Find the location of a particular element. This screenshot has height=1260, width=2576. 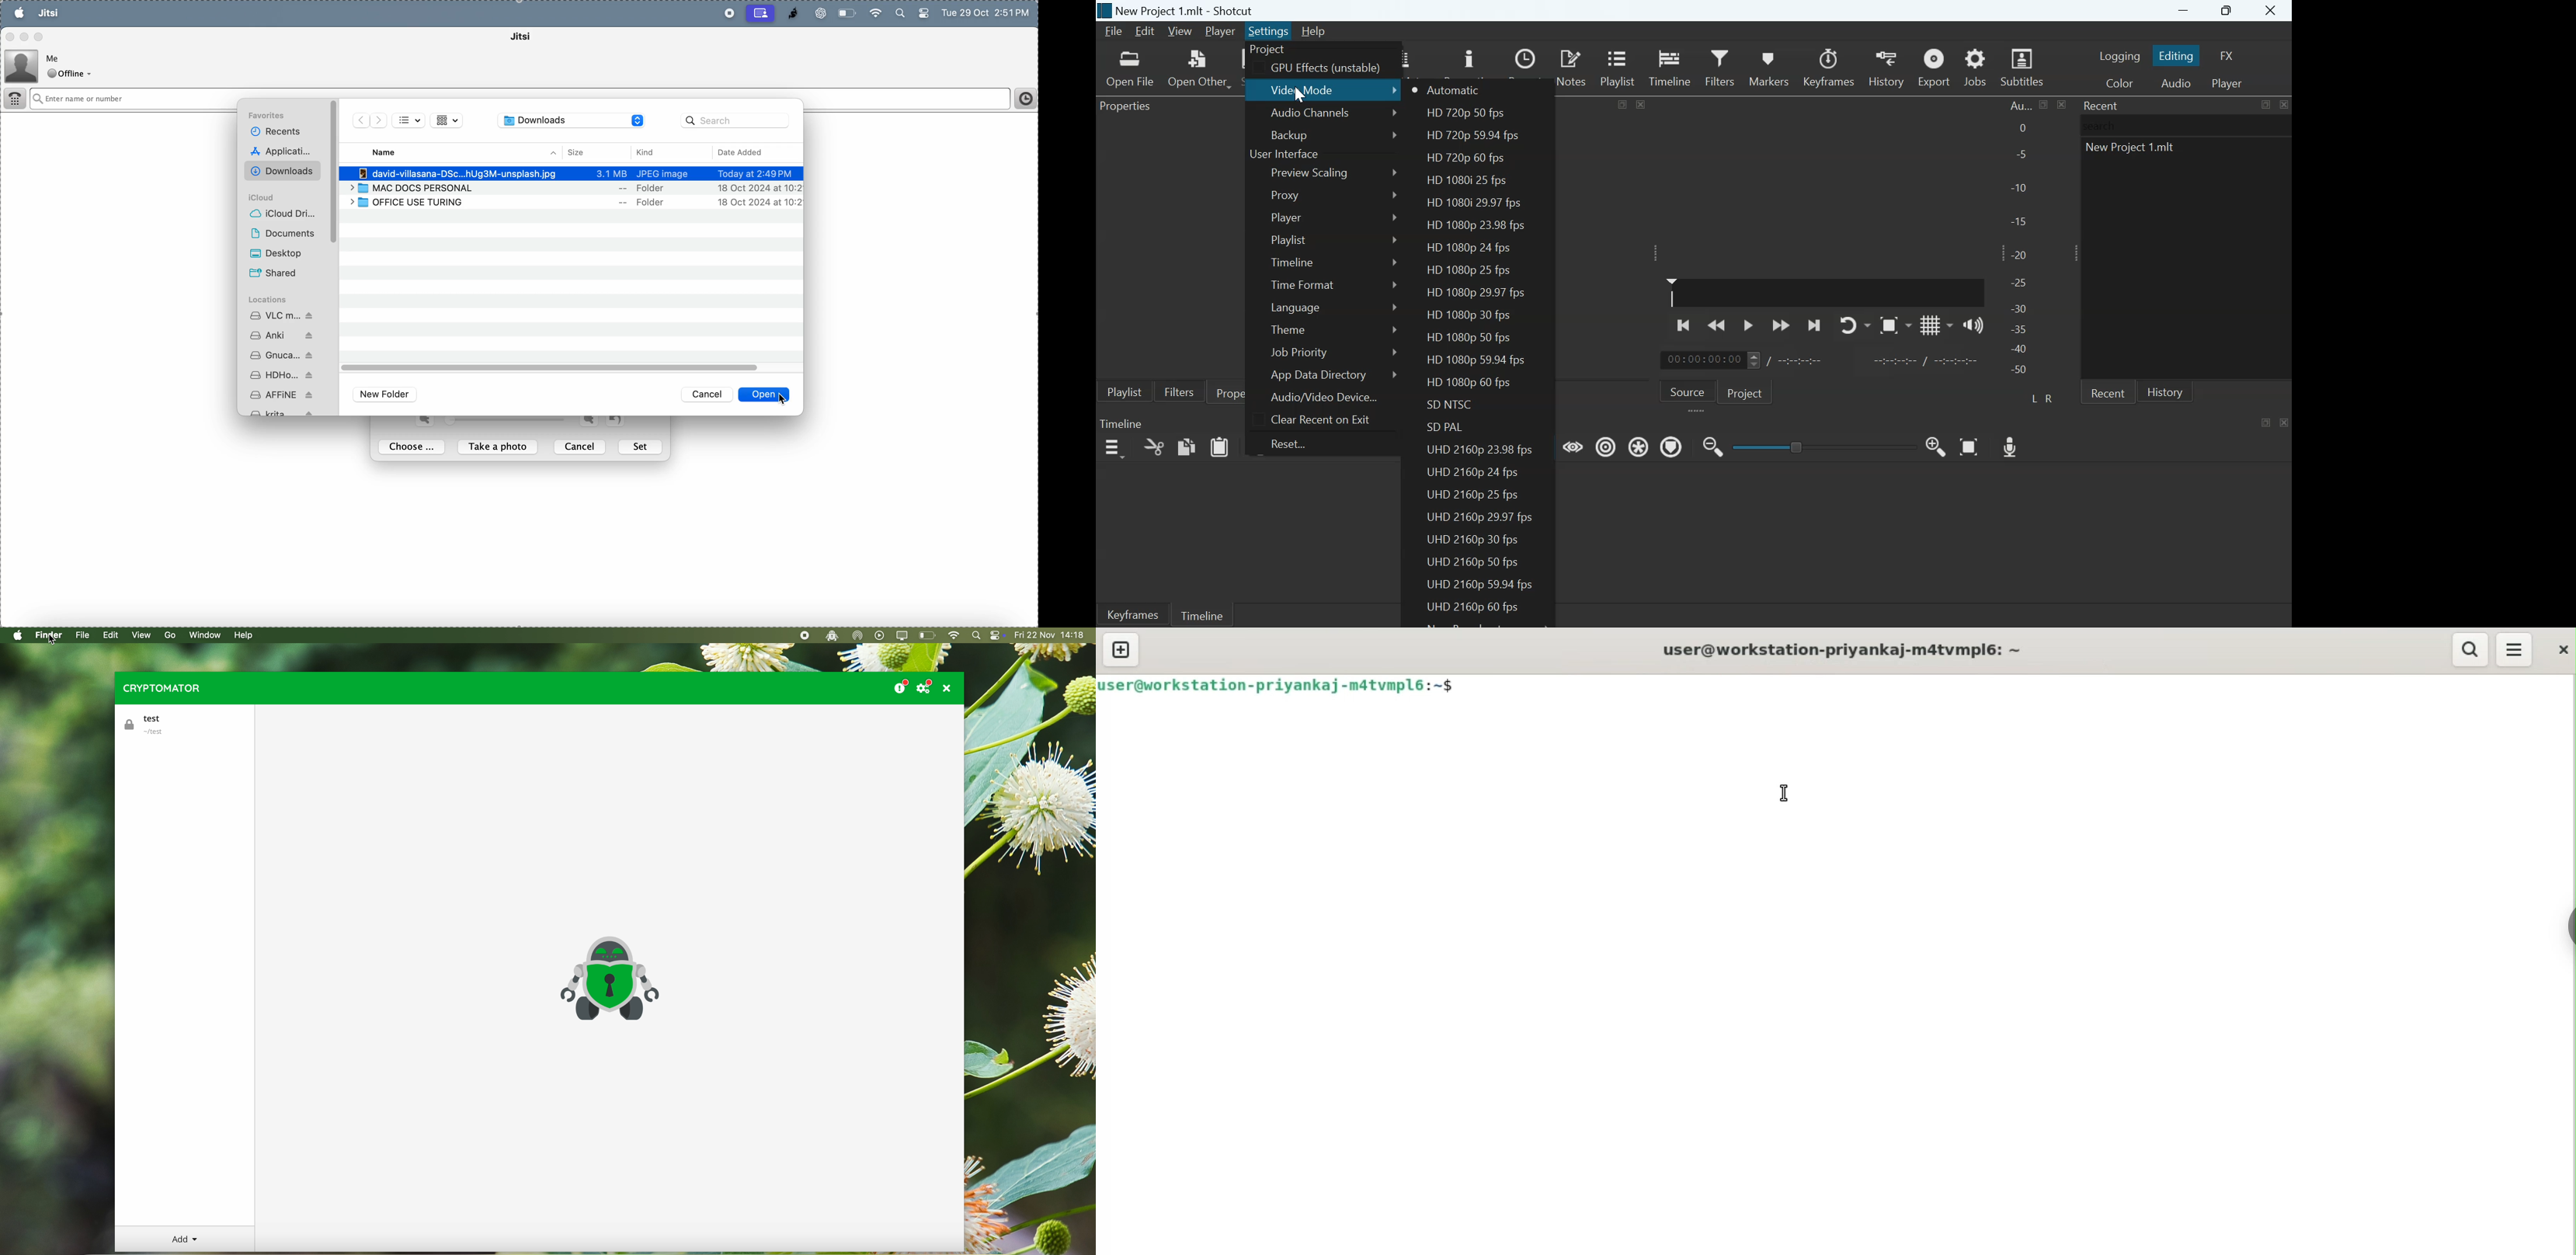

Player is located at coordinates (1221, 32).